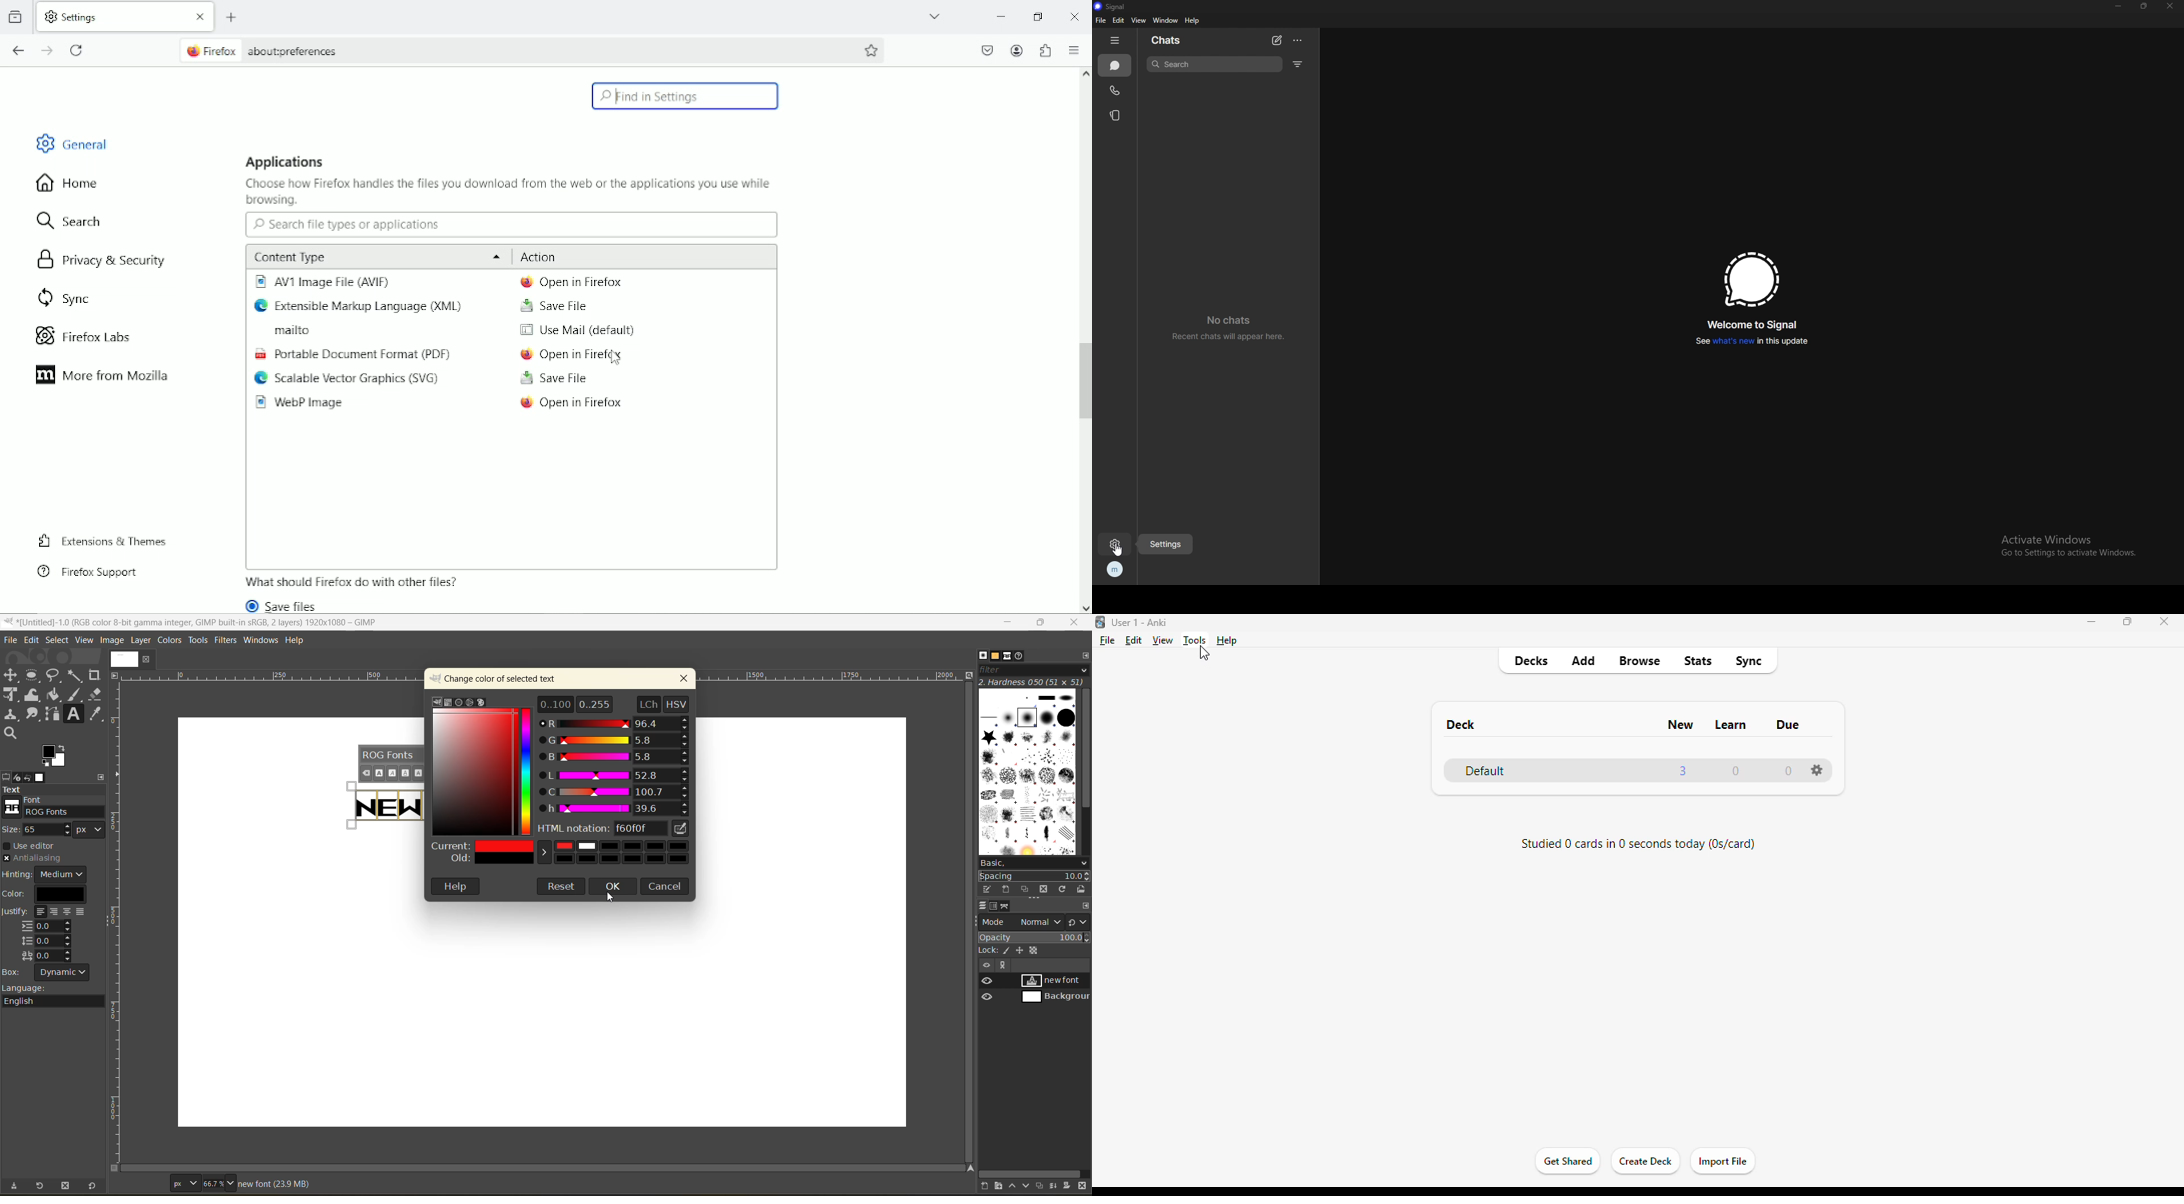 The image size is (2184, 1204). I want to click on Close, so click(1074, 14).